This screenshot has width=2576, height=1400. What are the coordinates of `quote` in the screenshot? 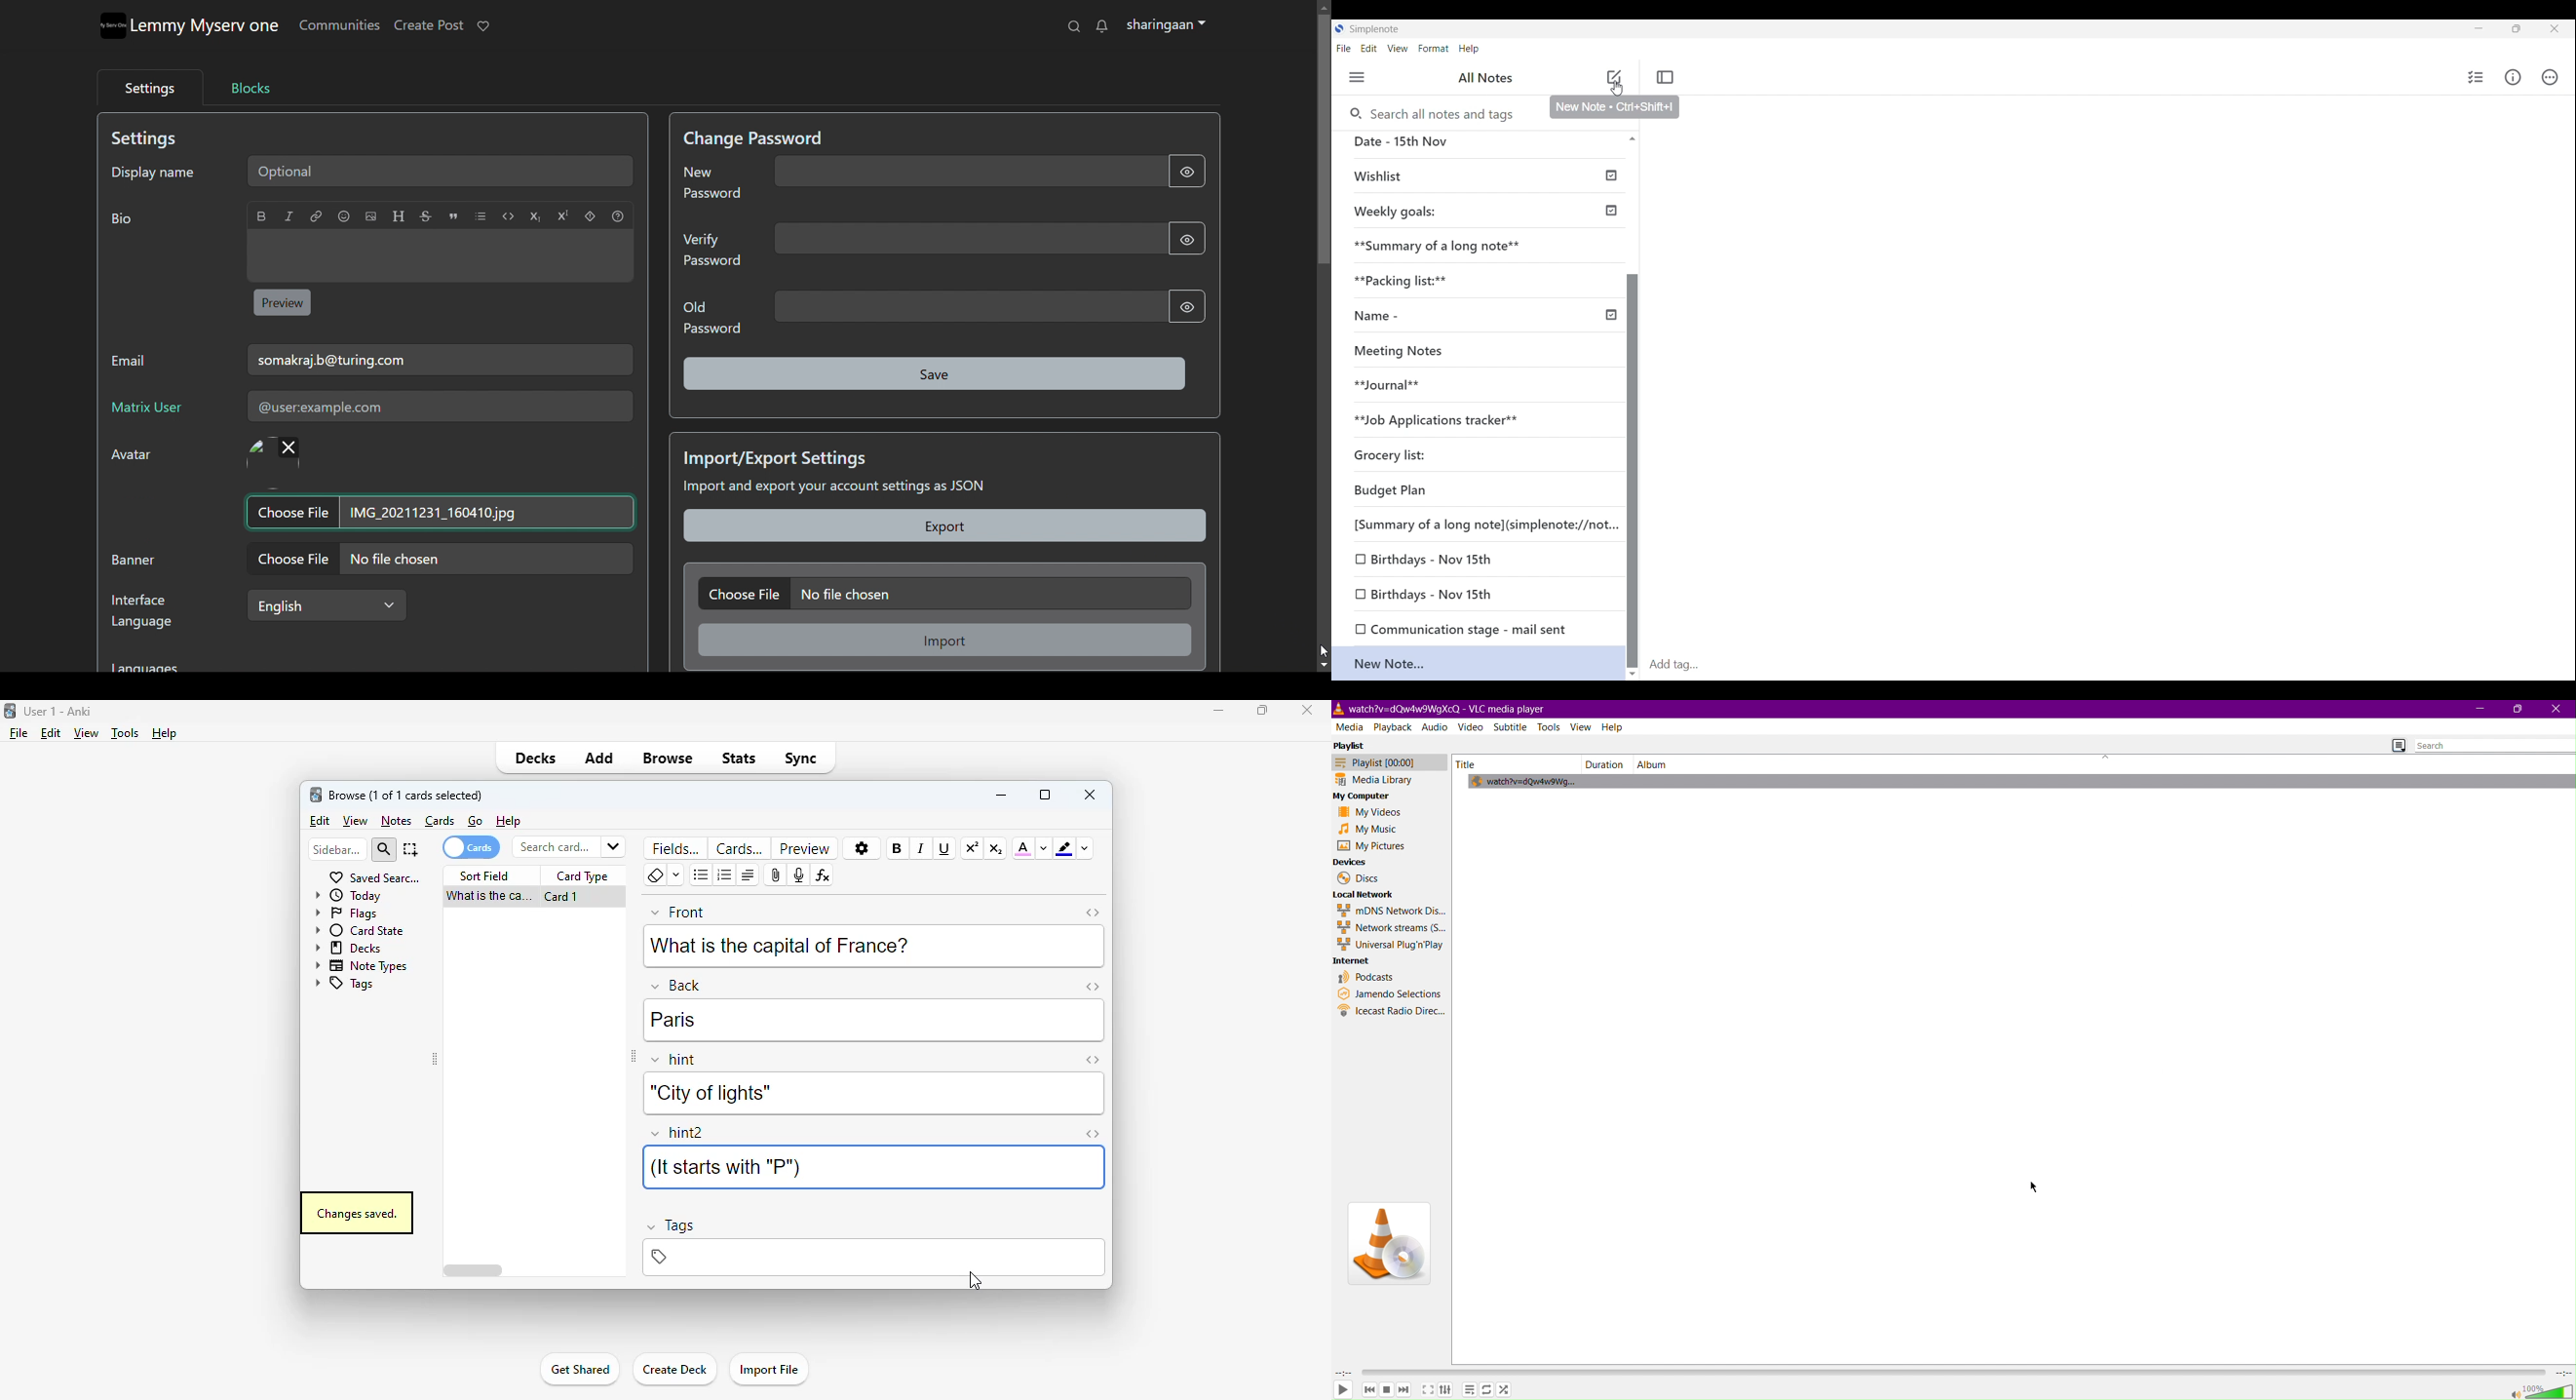 It's located at (453, 217).